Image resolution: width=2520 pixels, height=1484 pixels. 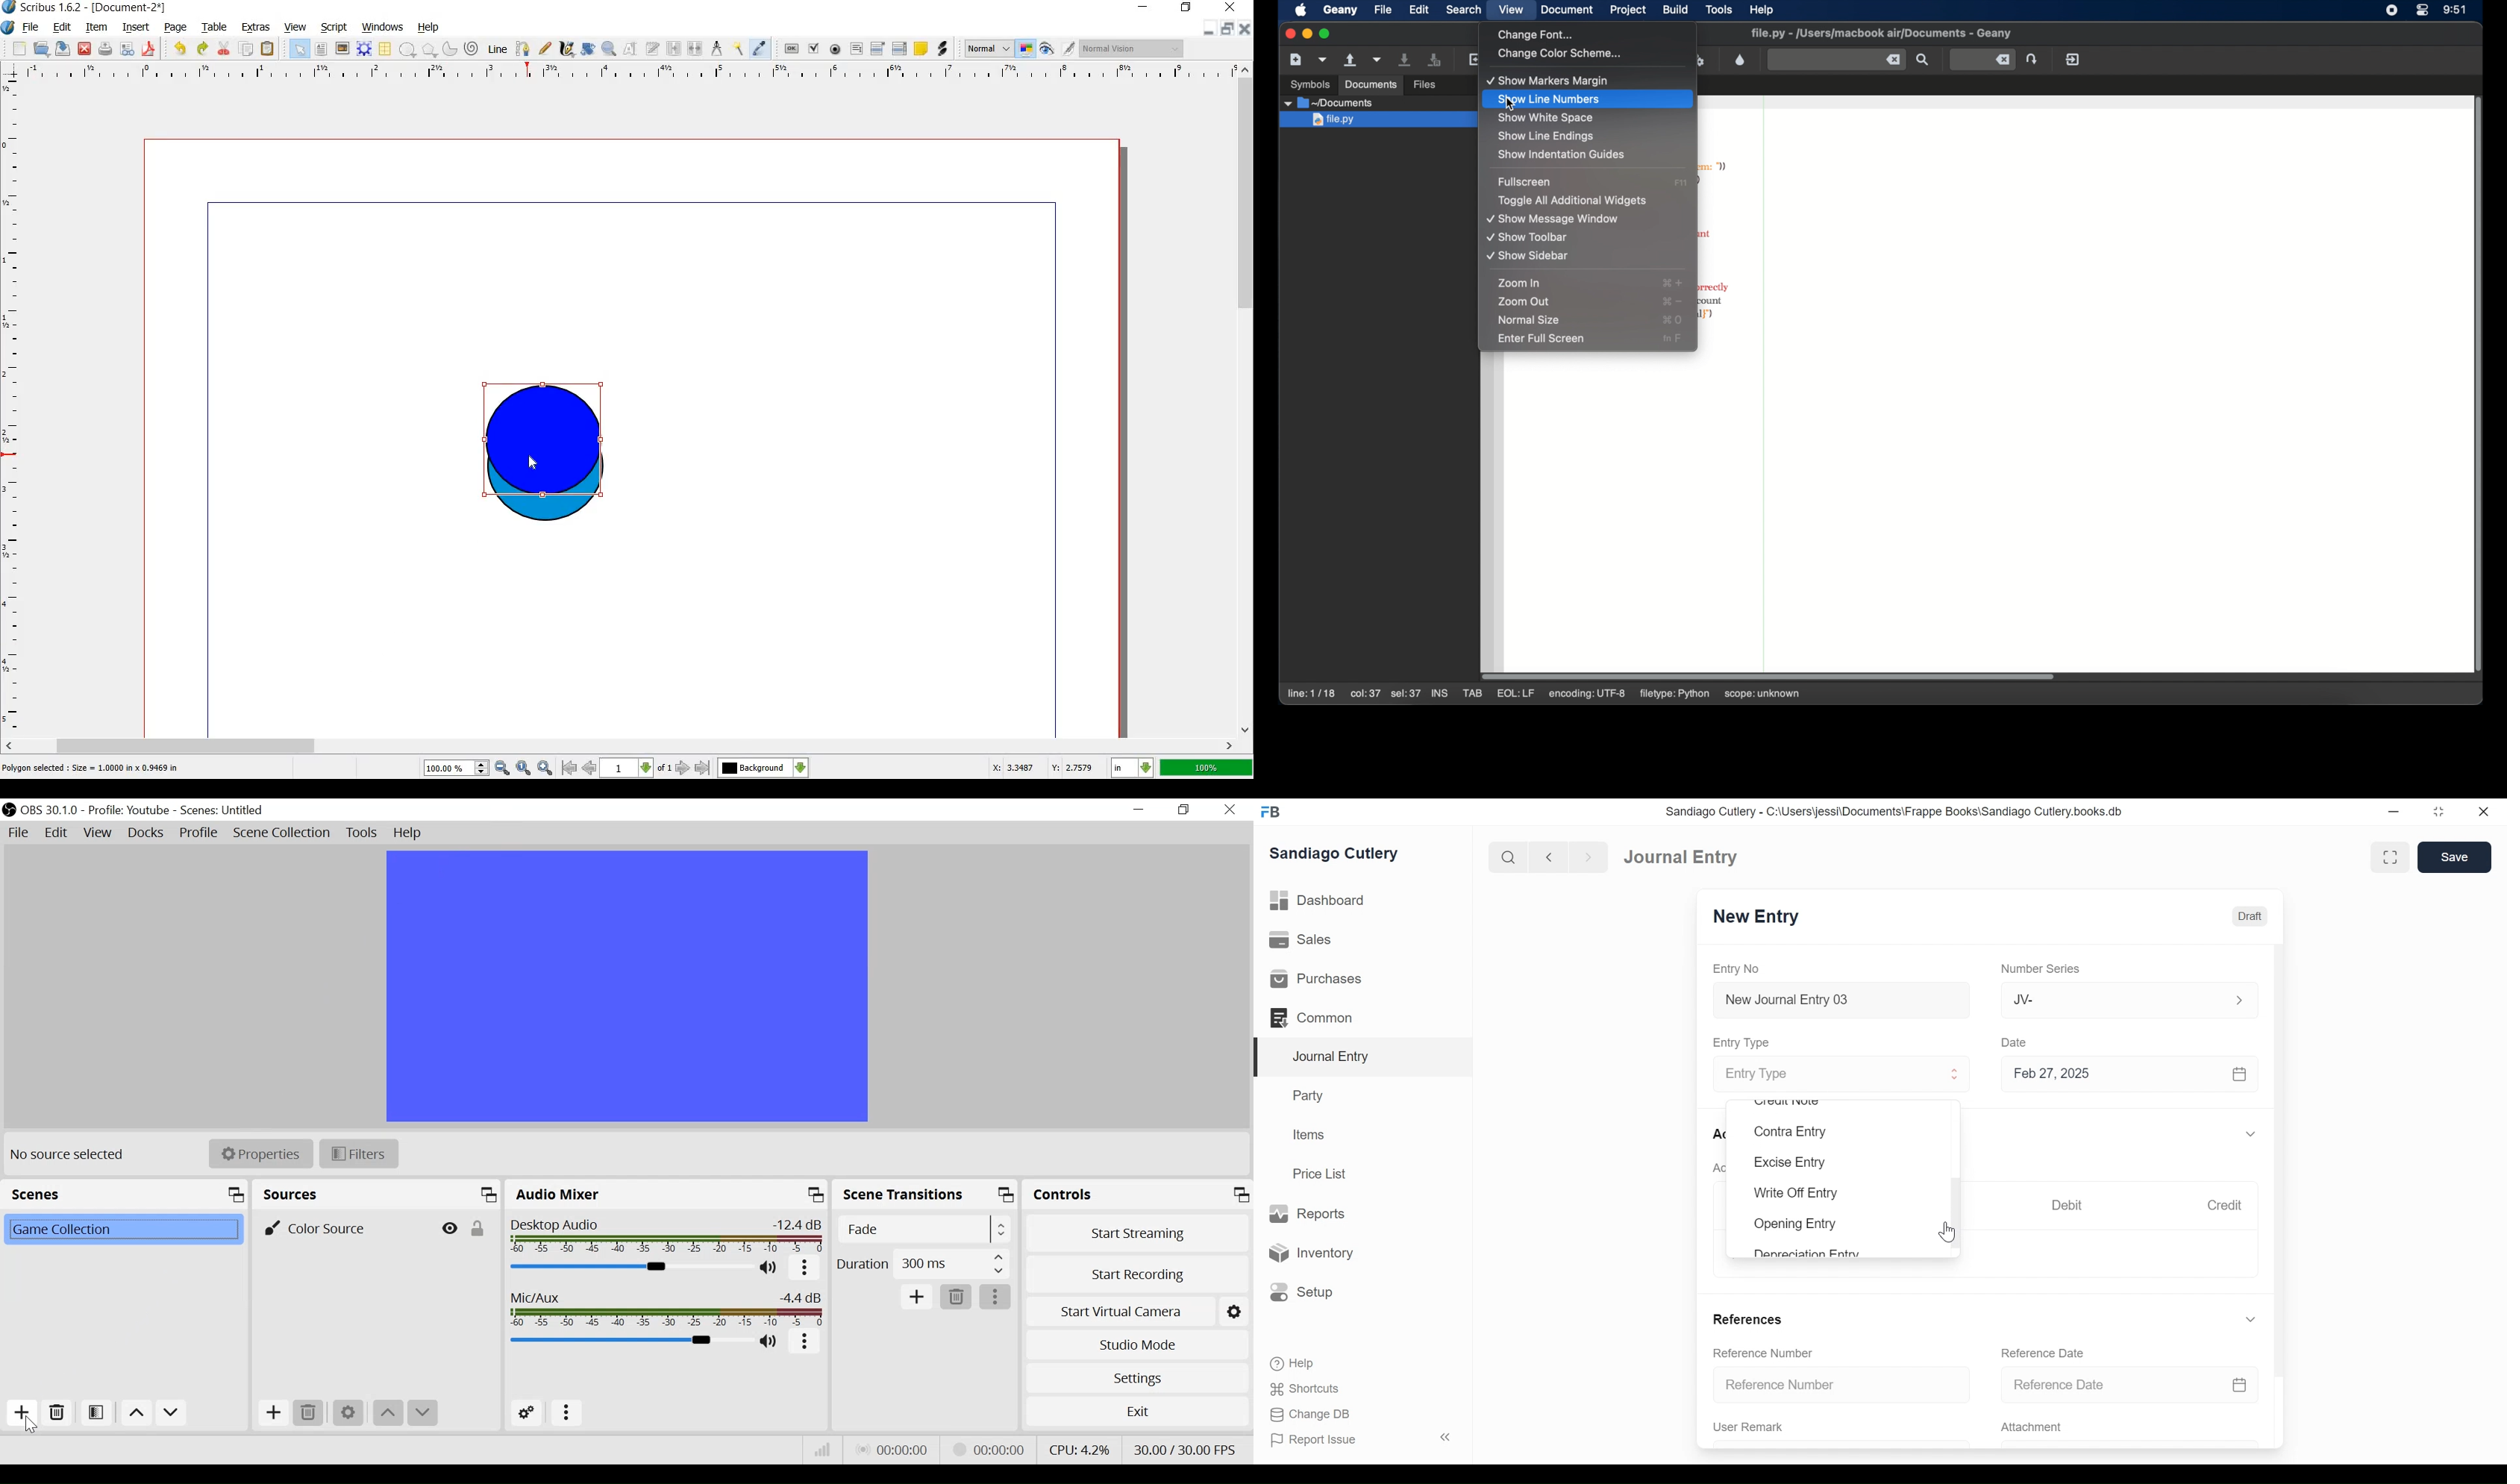 What do you see at coordinates (541, 439) in the screenshot?
I see `shape selected` at bounding box center [541, 439].